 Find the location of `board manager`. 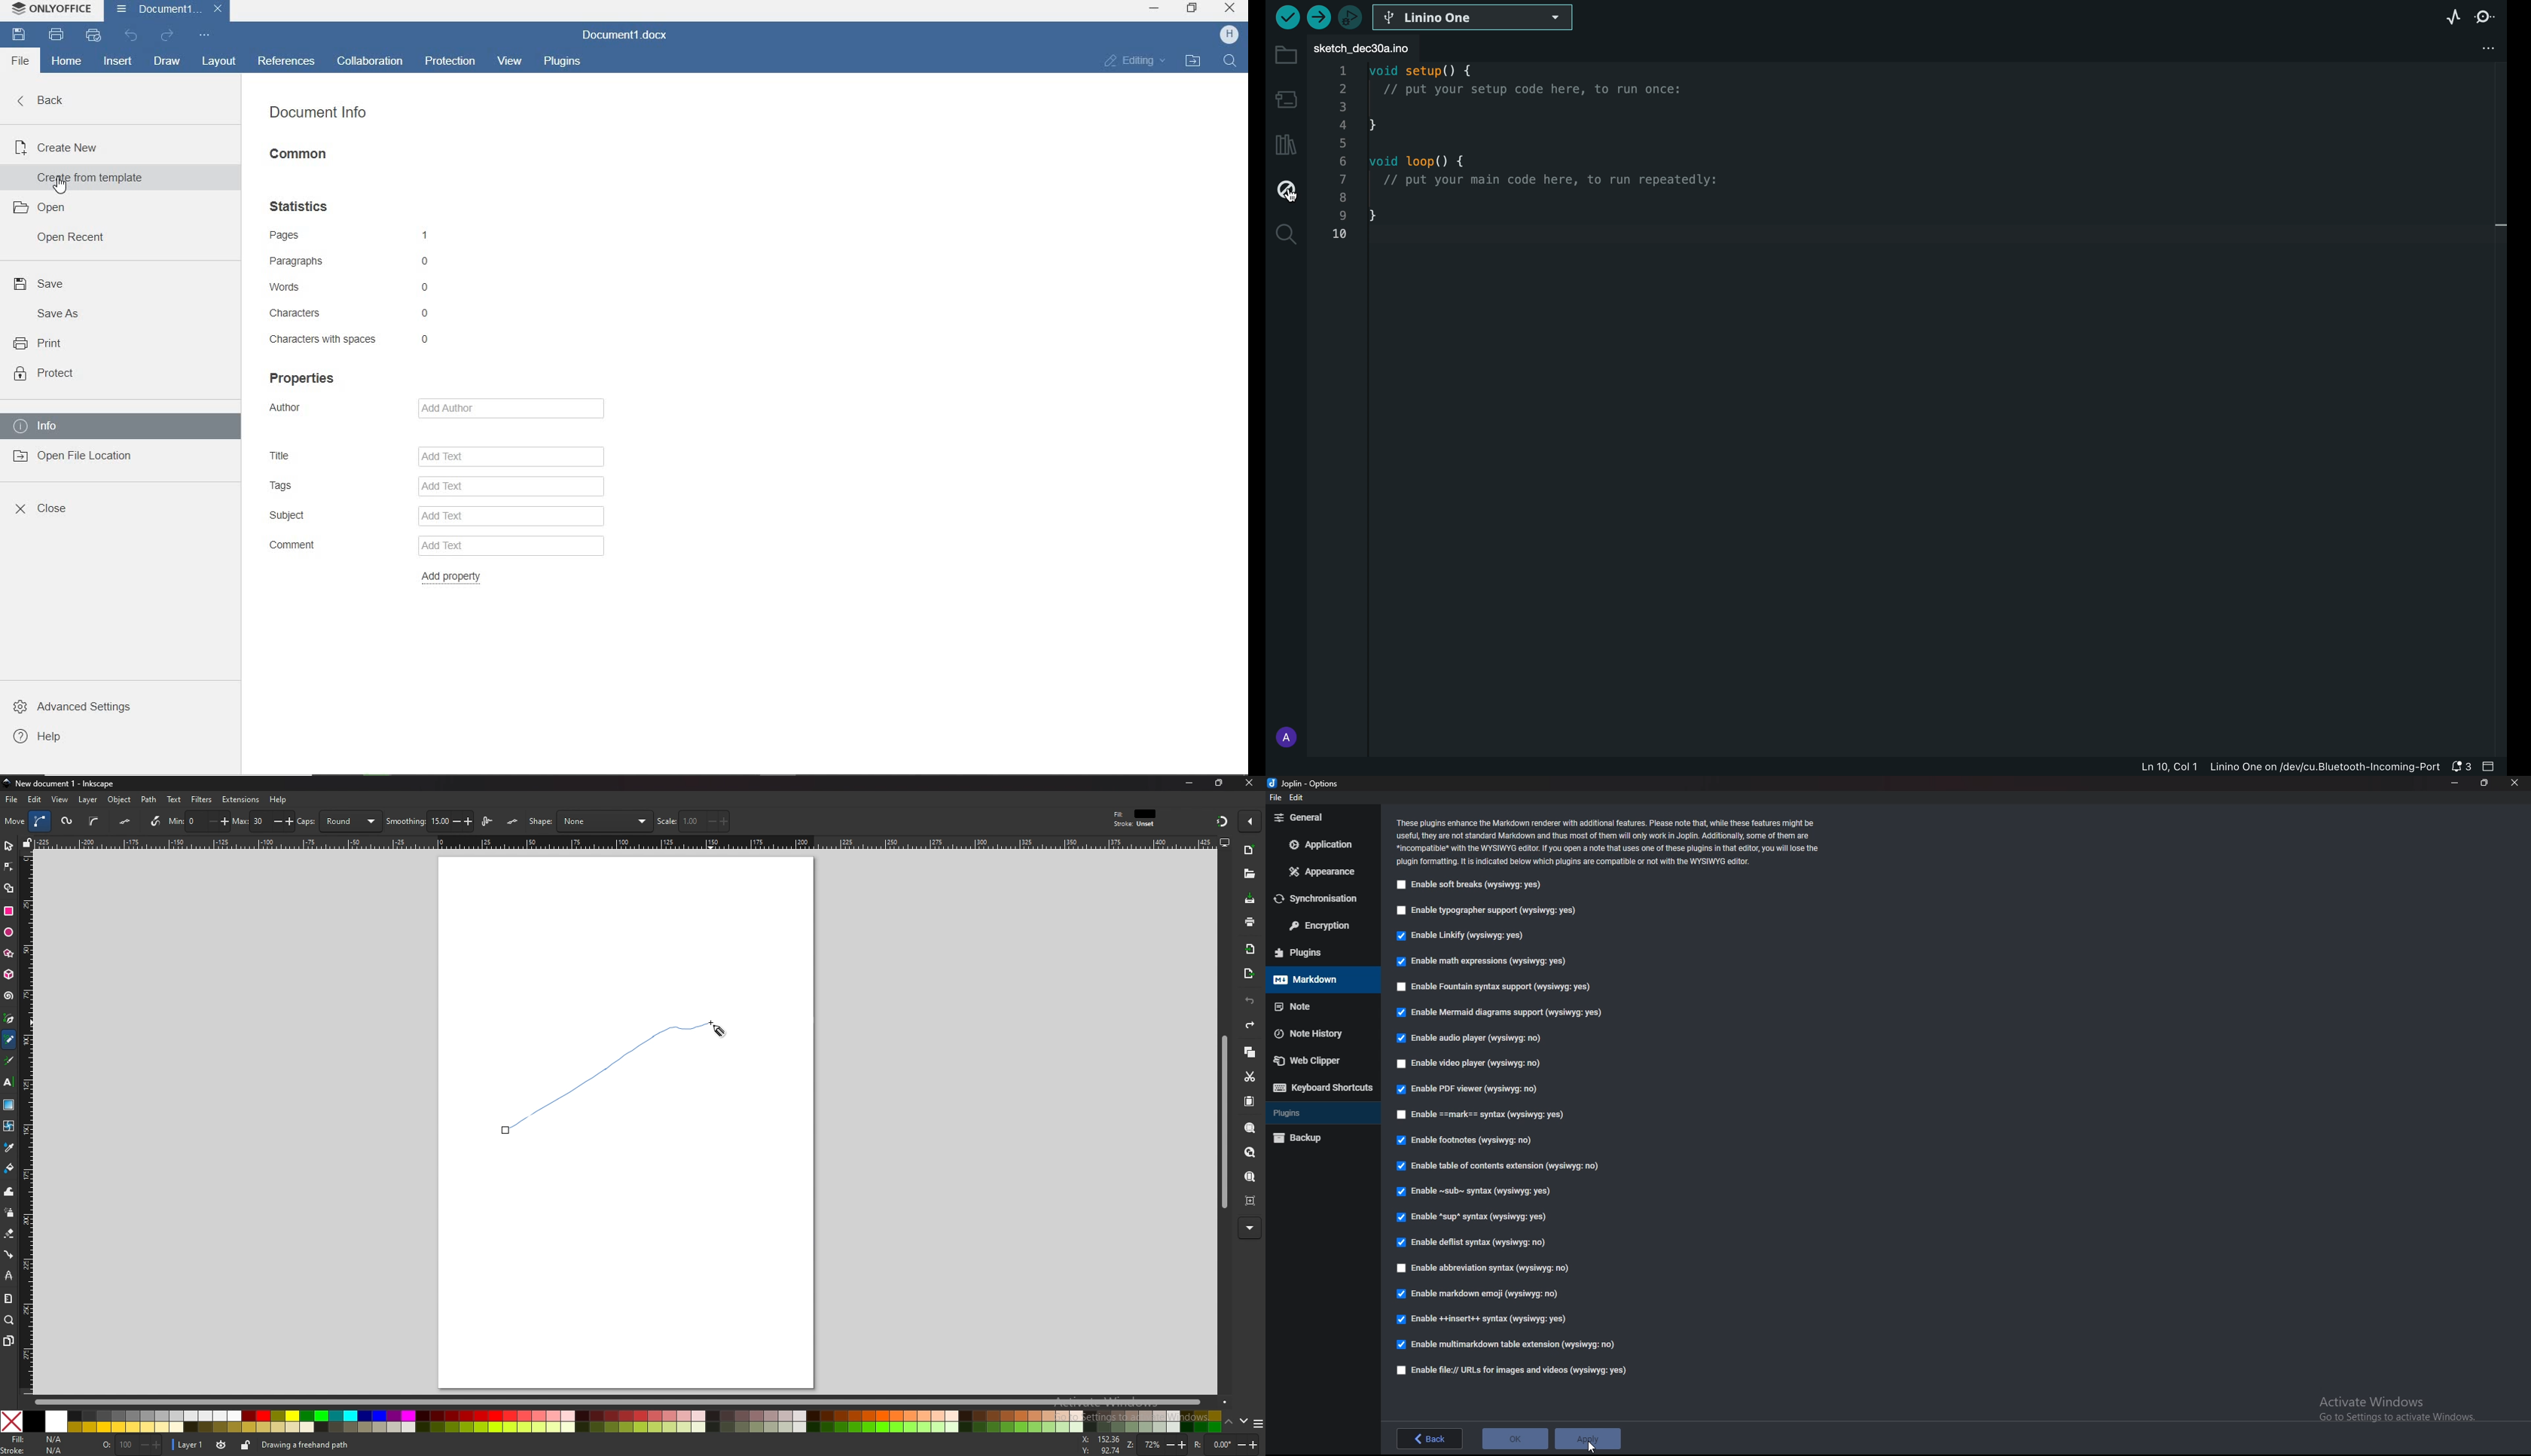

board manager is located at coordinates (1284, 97).